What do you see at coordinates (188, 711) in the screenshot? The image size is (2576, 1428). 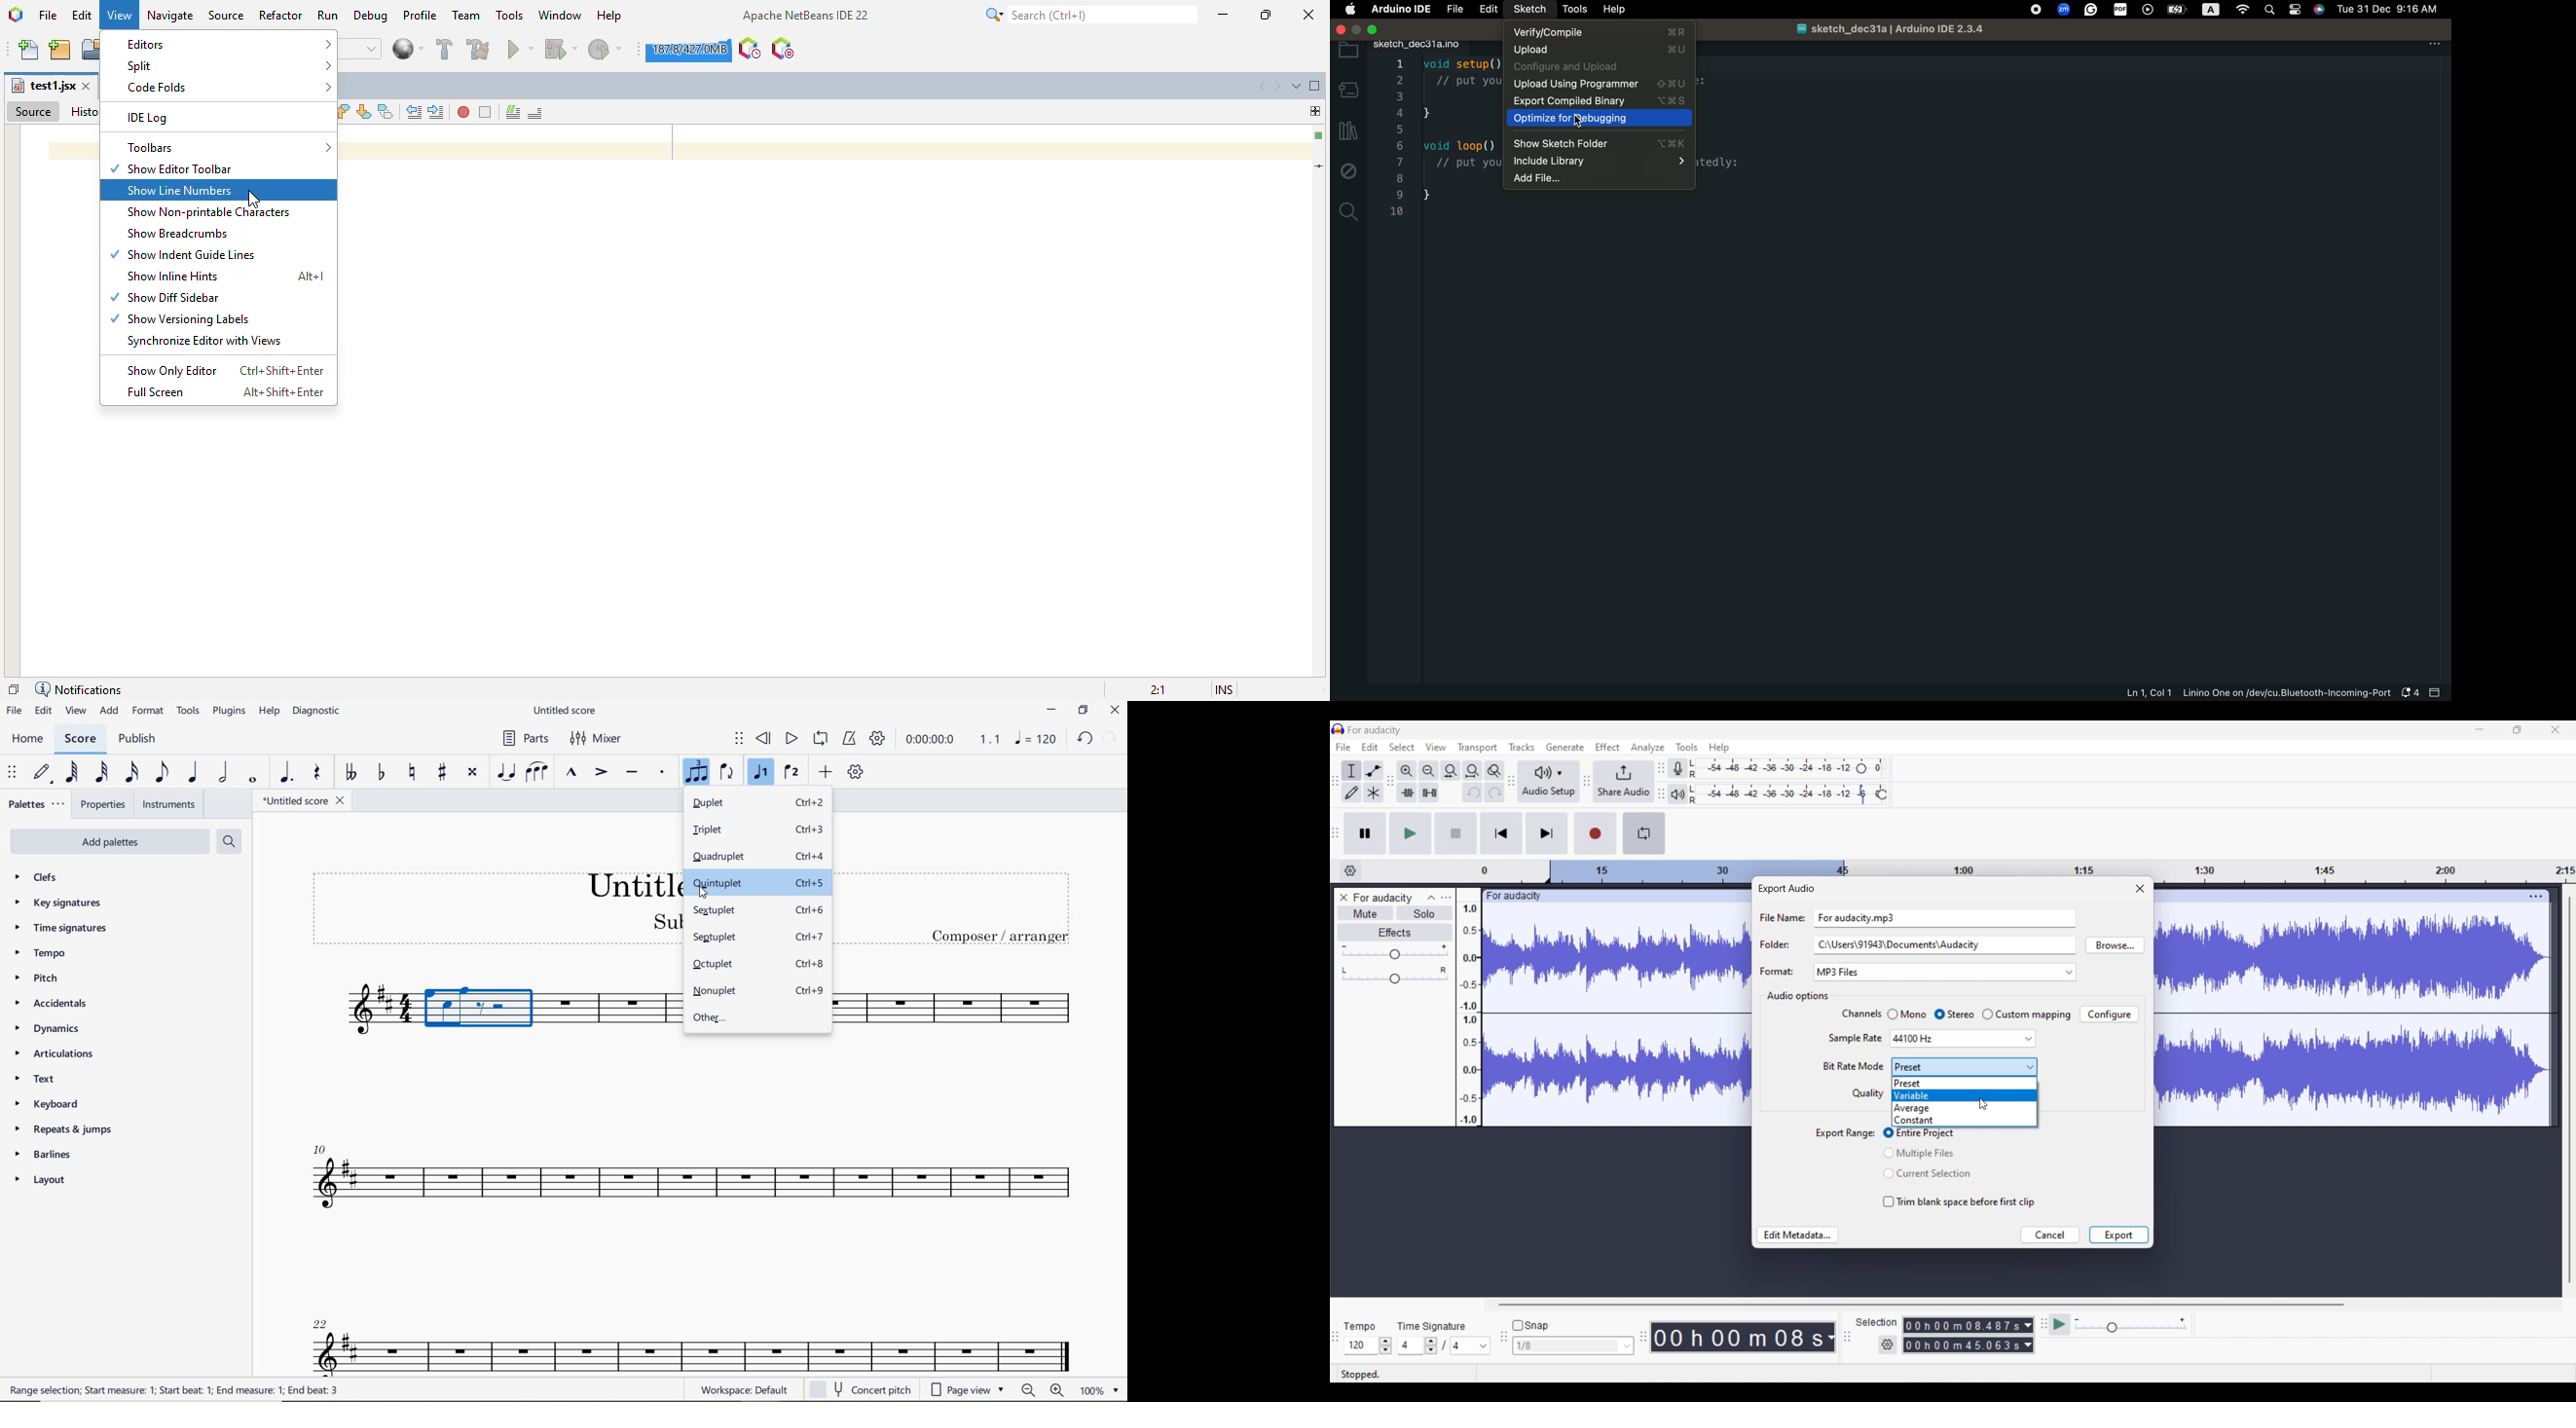 I see `TOOLS` at bounding box center [188, 711].